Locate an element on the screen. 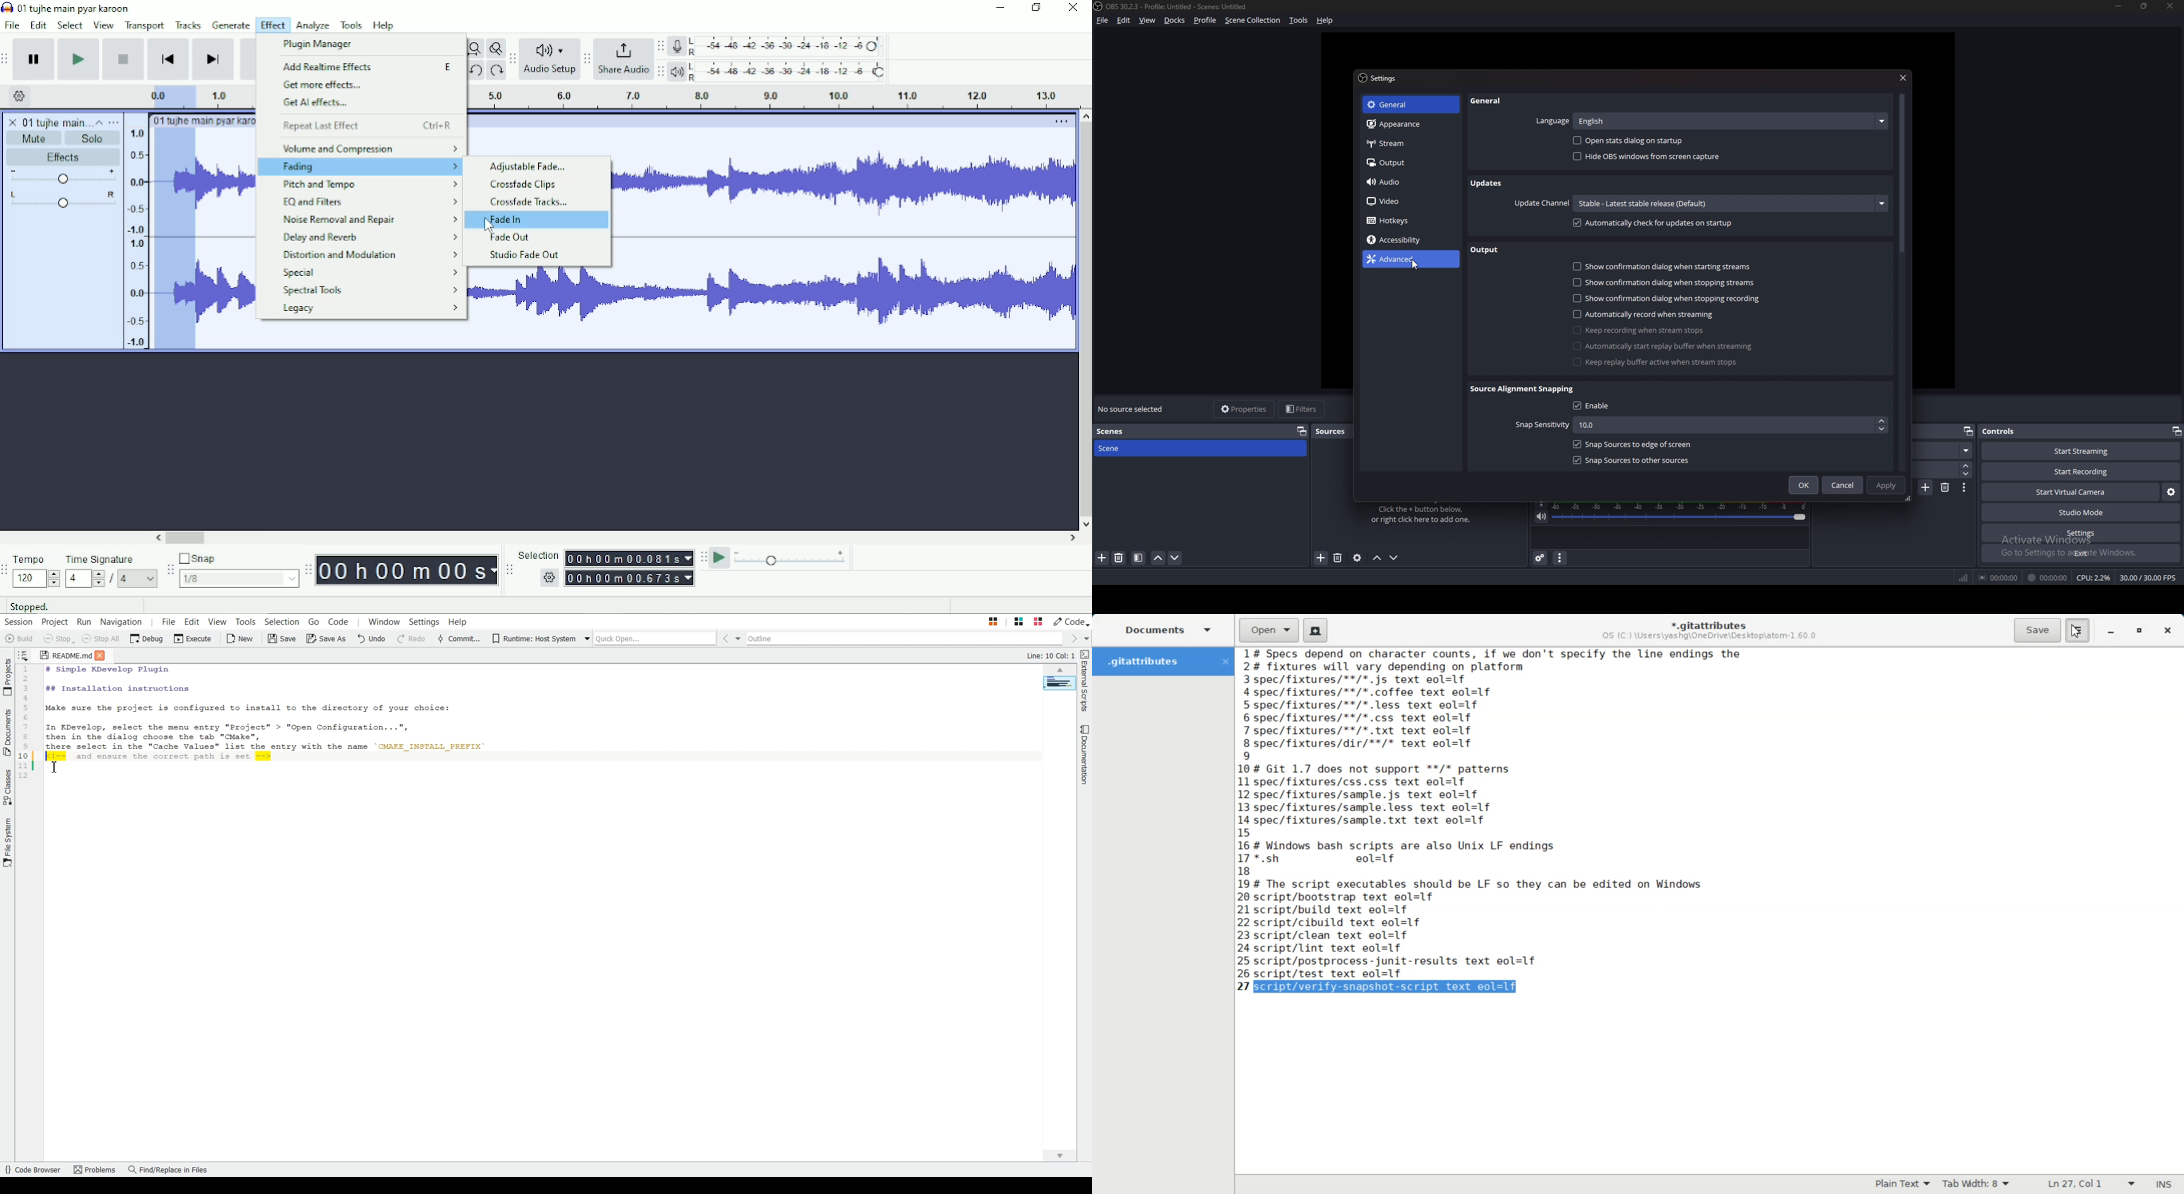 This screenshot has height=1204, width=2184. Already Played is located at coordinates (169, 96).